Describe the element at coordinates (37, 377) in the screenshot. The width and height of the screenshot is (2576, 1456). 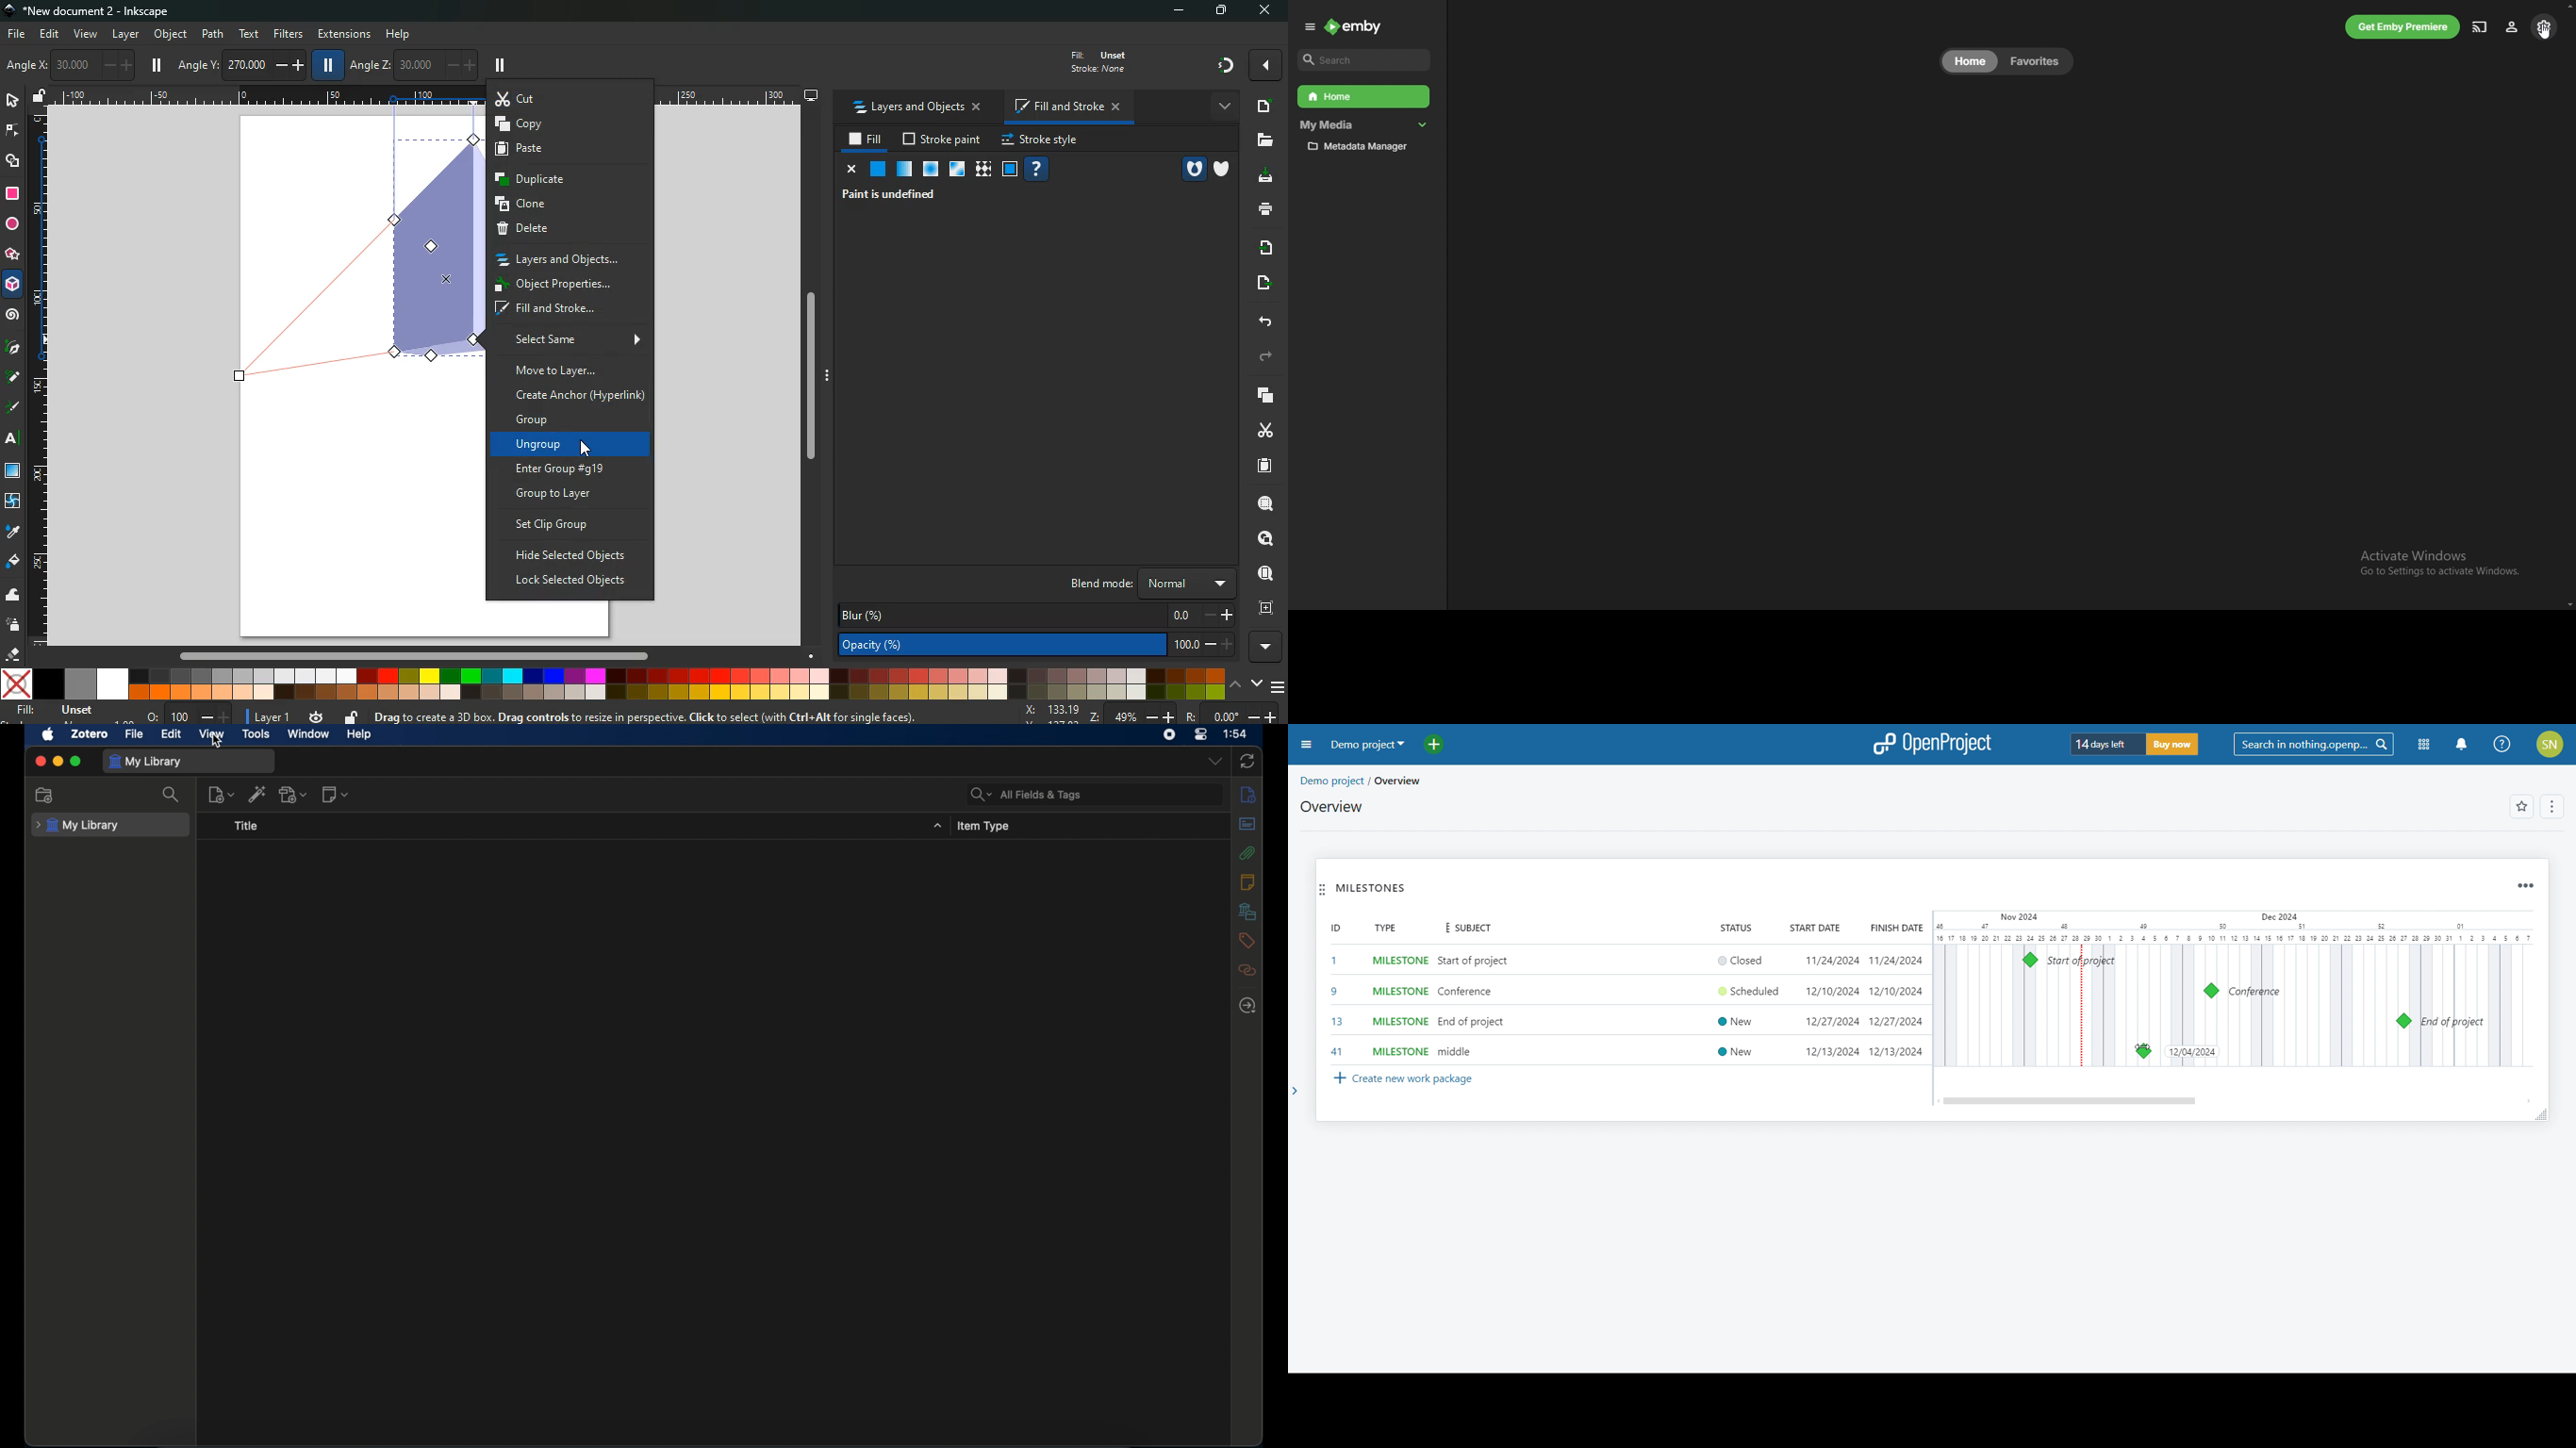
I see `Ruler` at that location.